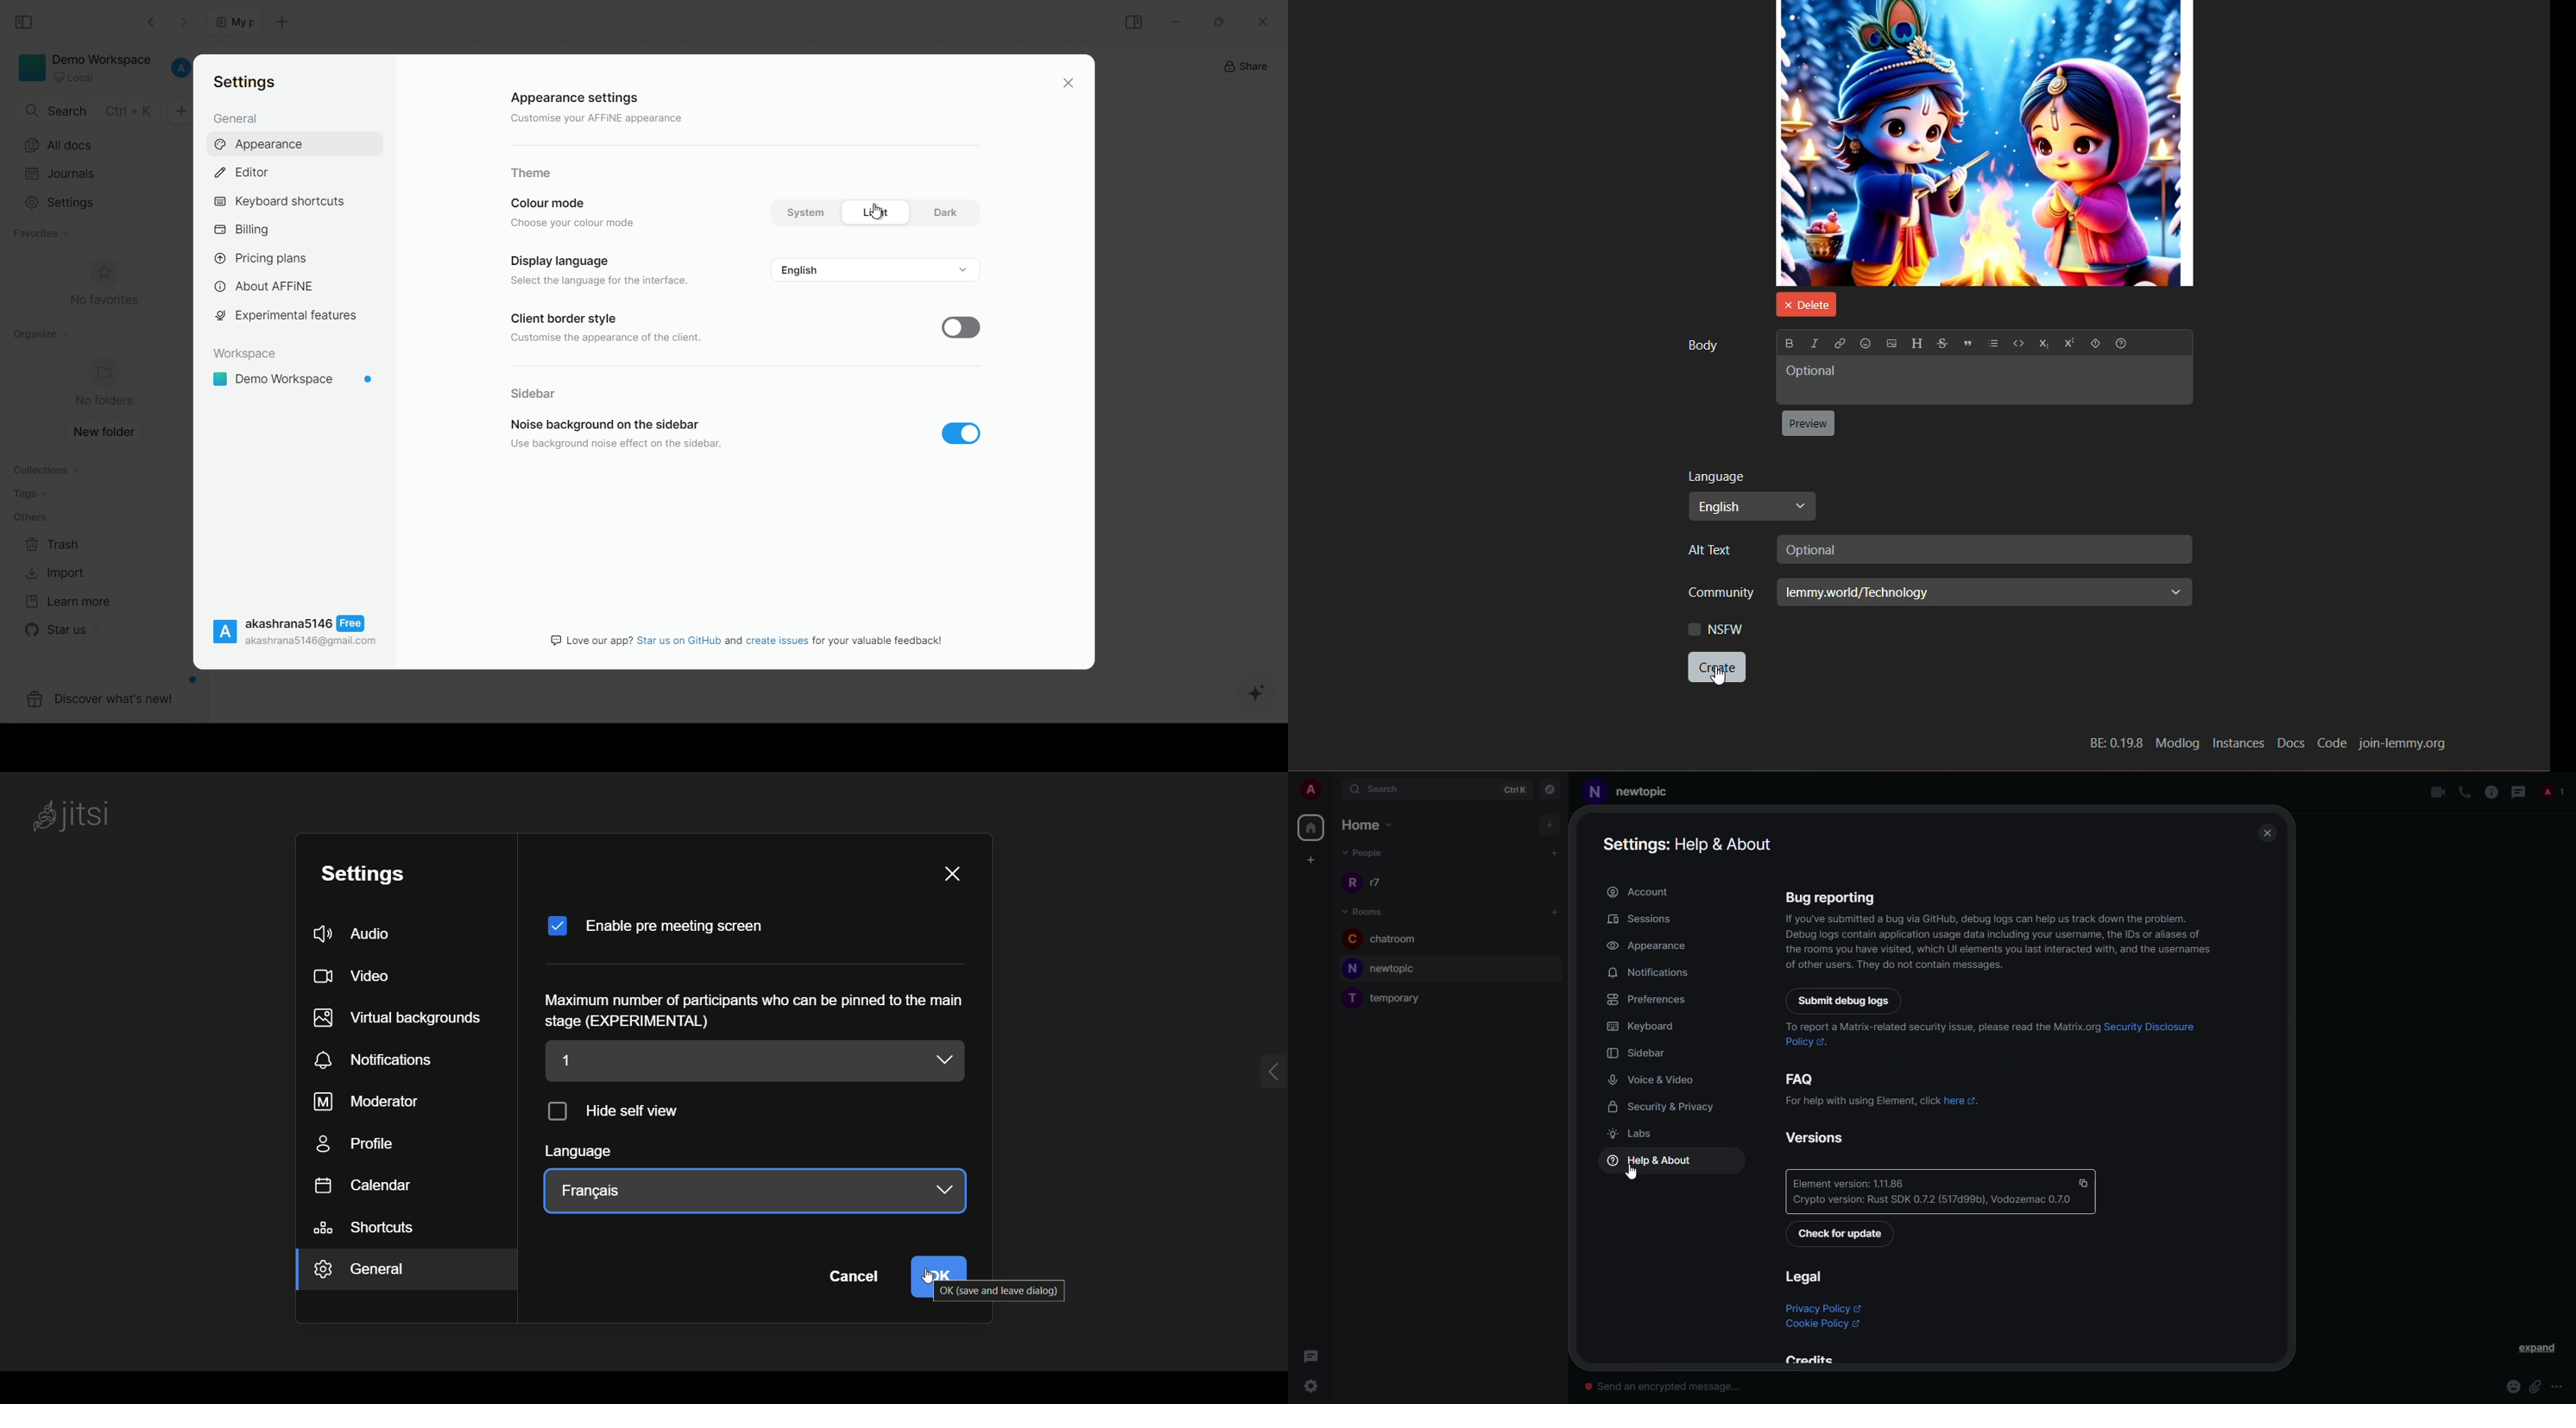 The height and width of the screenshot is (1428, 2576). What do you see at coordinates (1851, 1183) in the screenshot?
I see `version` at bounding box center [1851, 1183].